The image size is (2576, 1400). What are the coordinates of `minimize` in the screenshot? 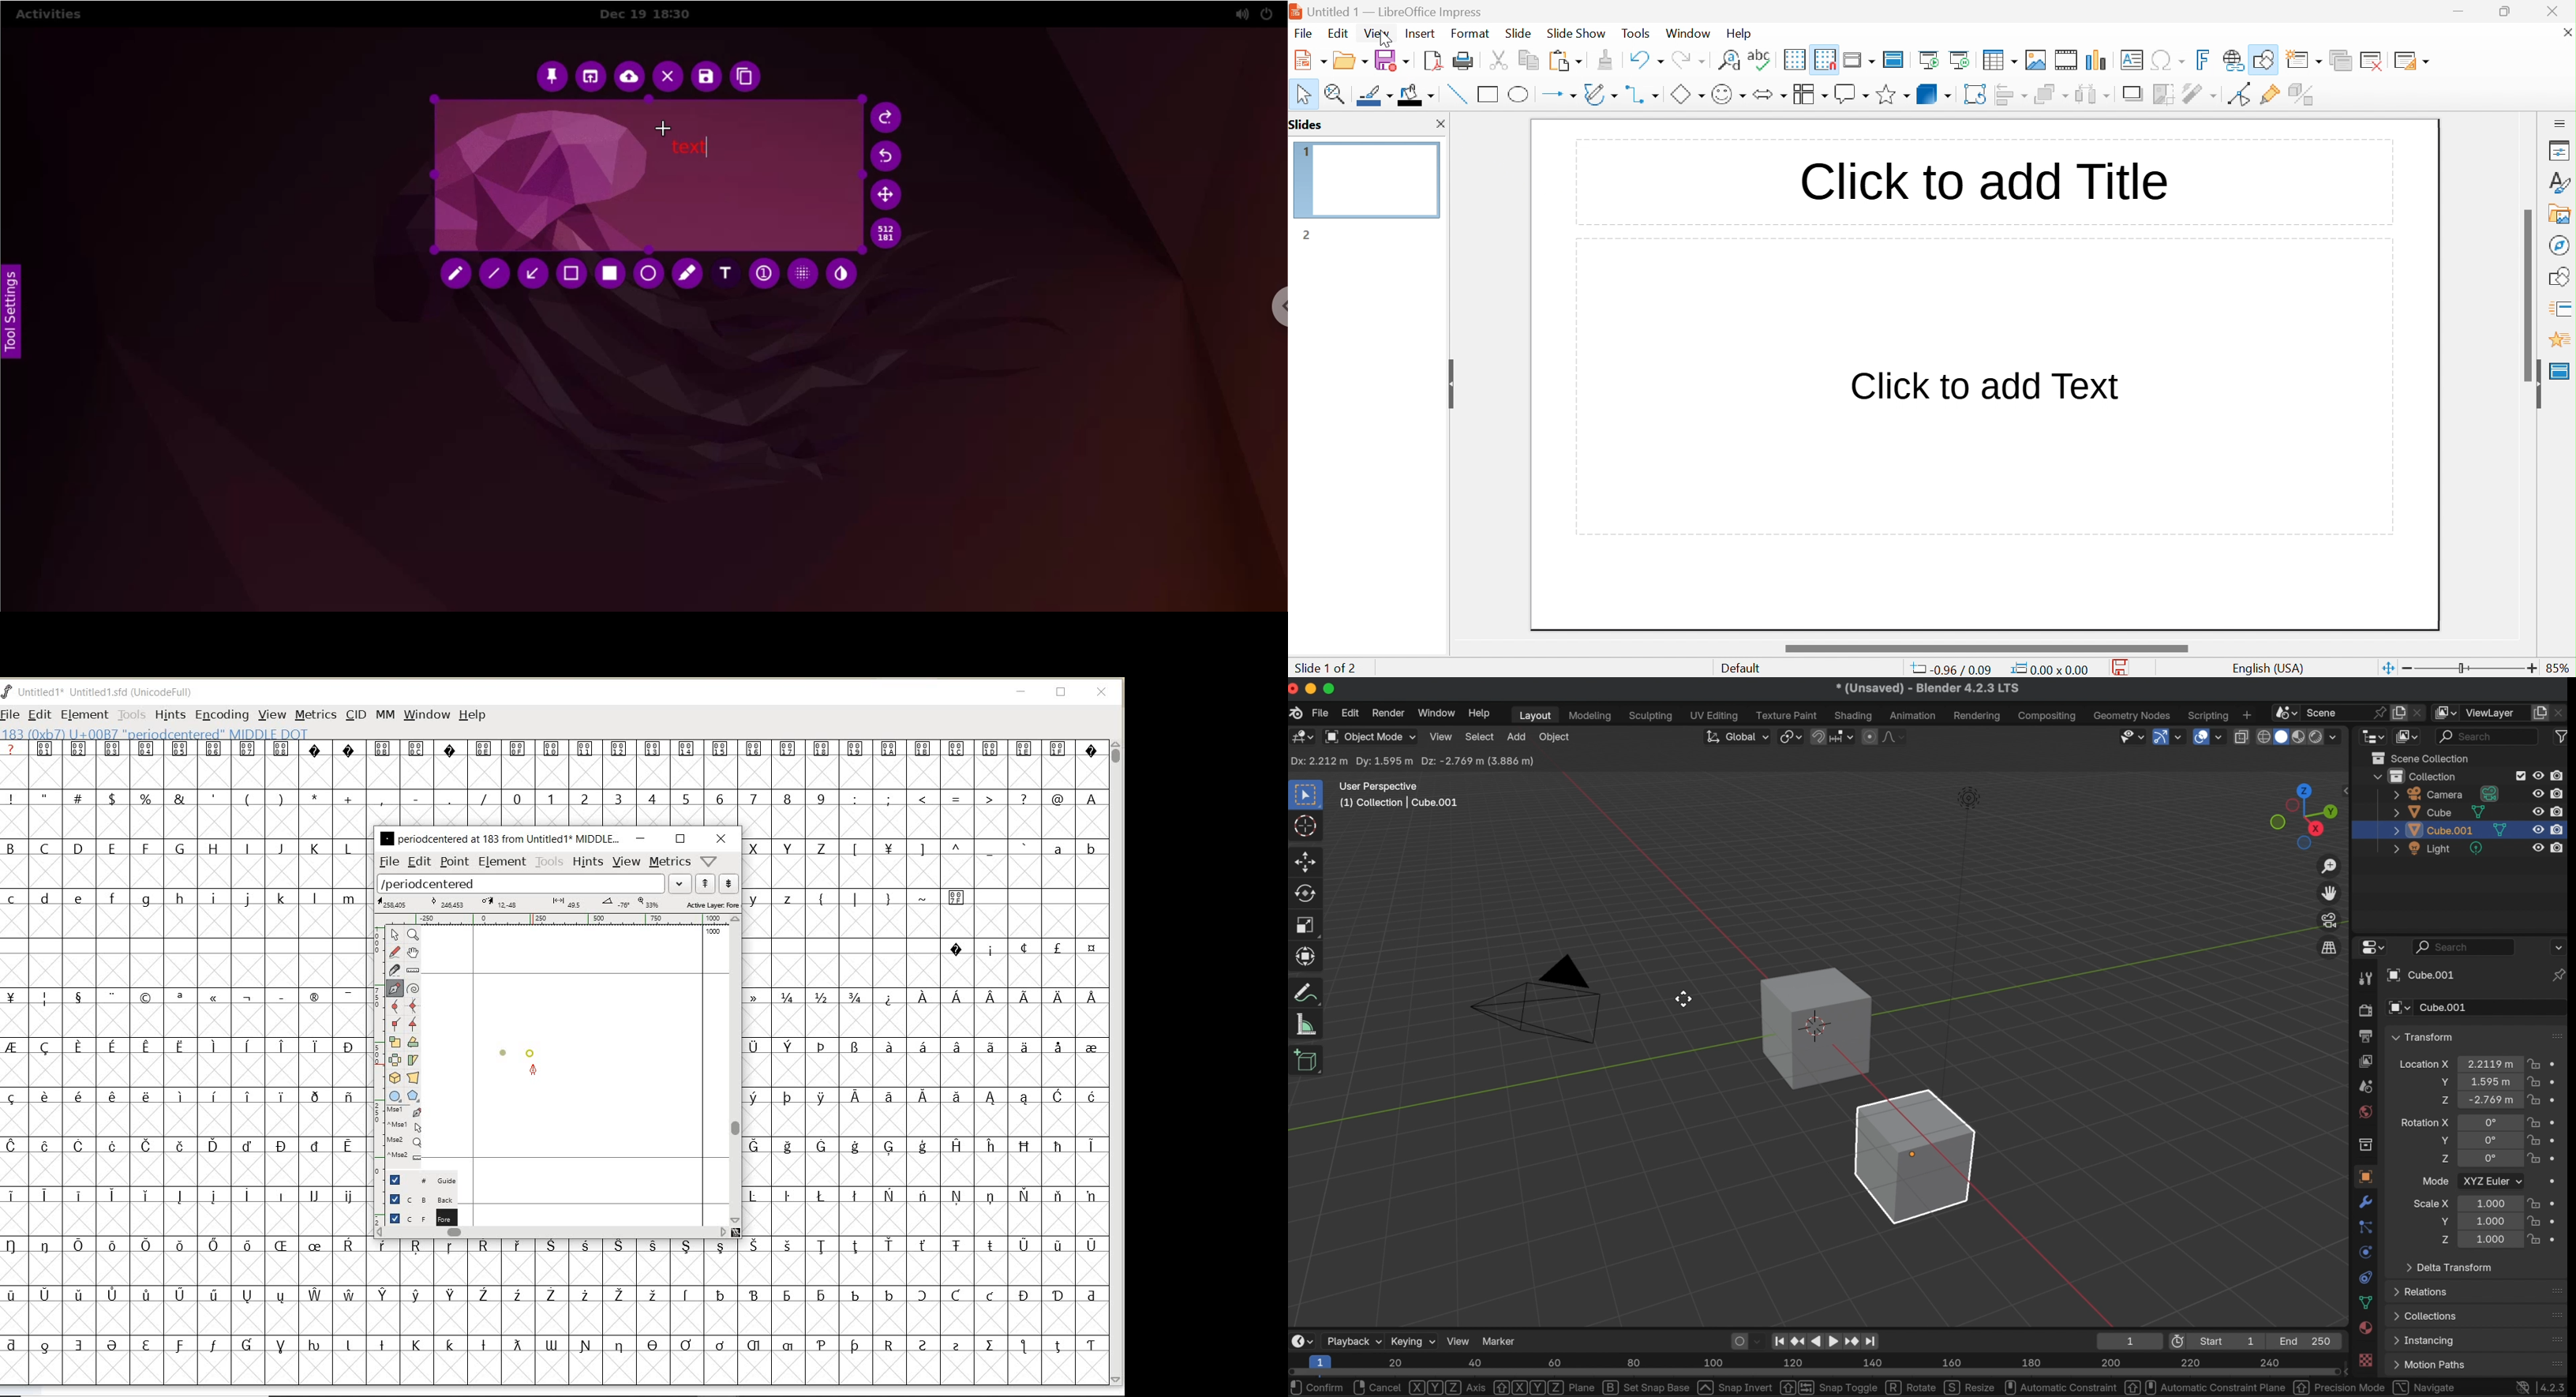 It's located at (2460, 11).